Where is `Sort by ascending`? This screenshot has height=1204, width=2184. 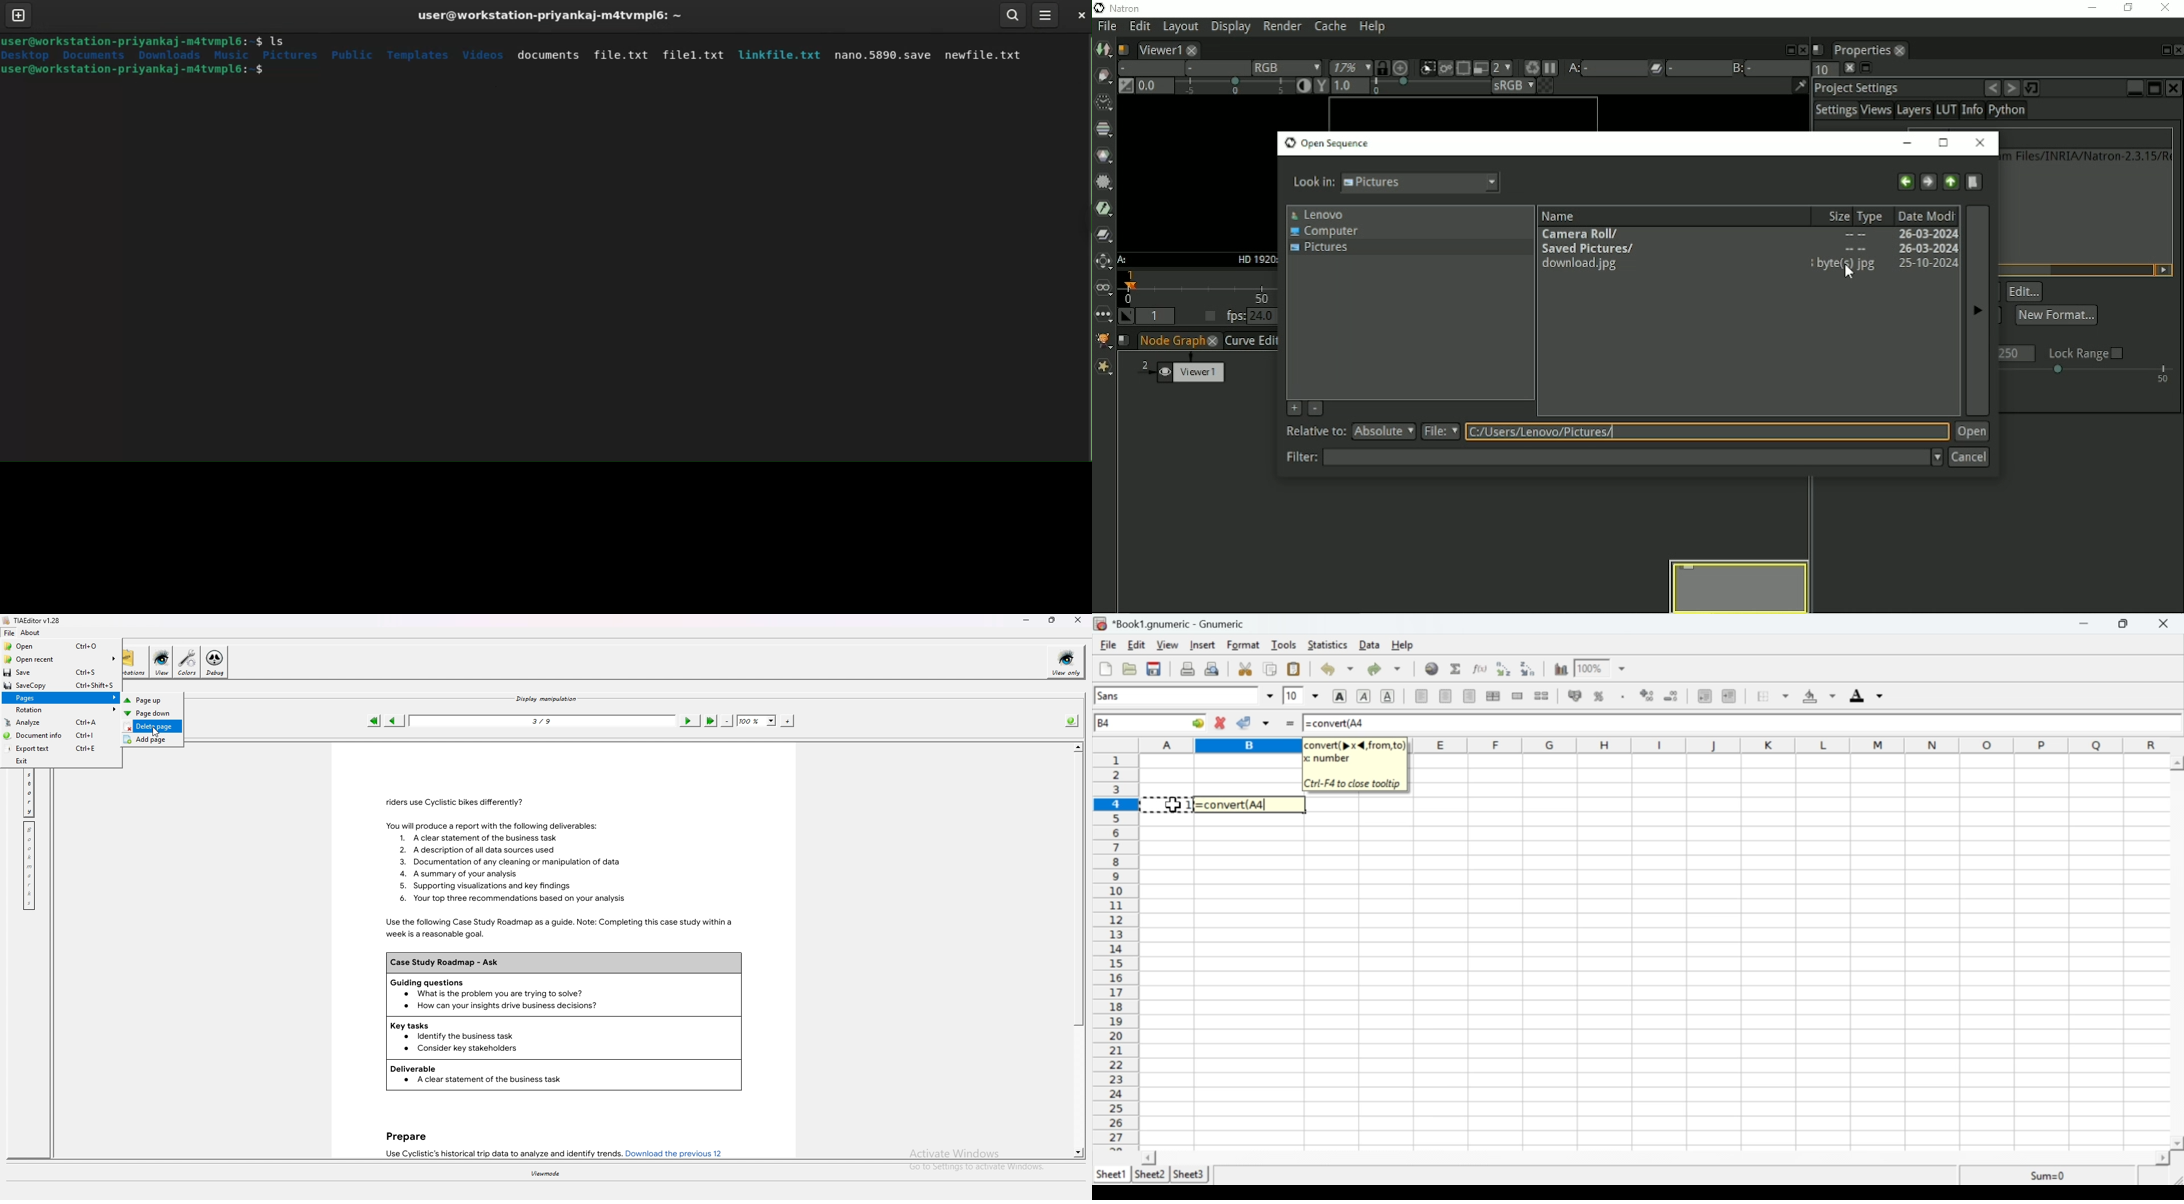
Sort by ascending is located at coordinates (1645, 697).